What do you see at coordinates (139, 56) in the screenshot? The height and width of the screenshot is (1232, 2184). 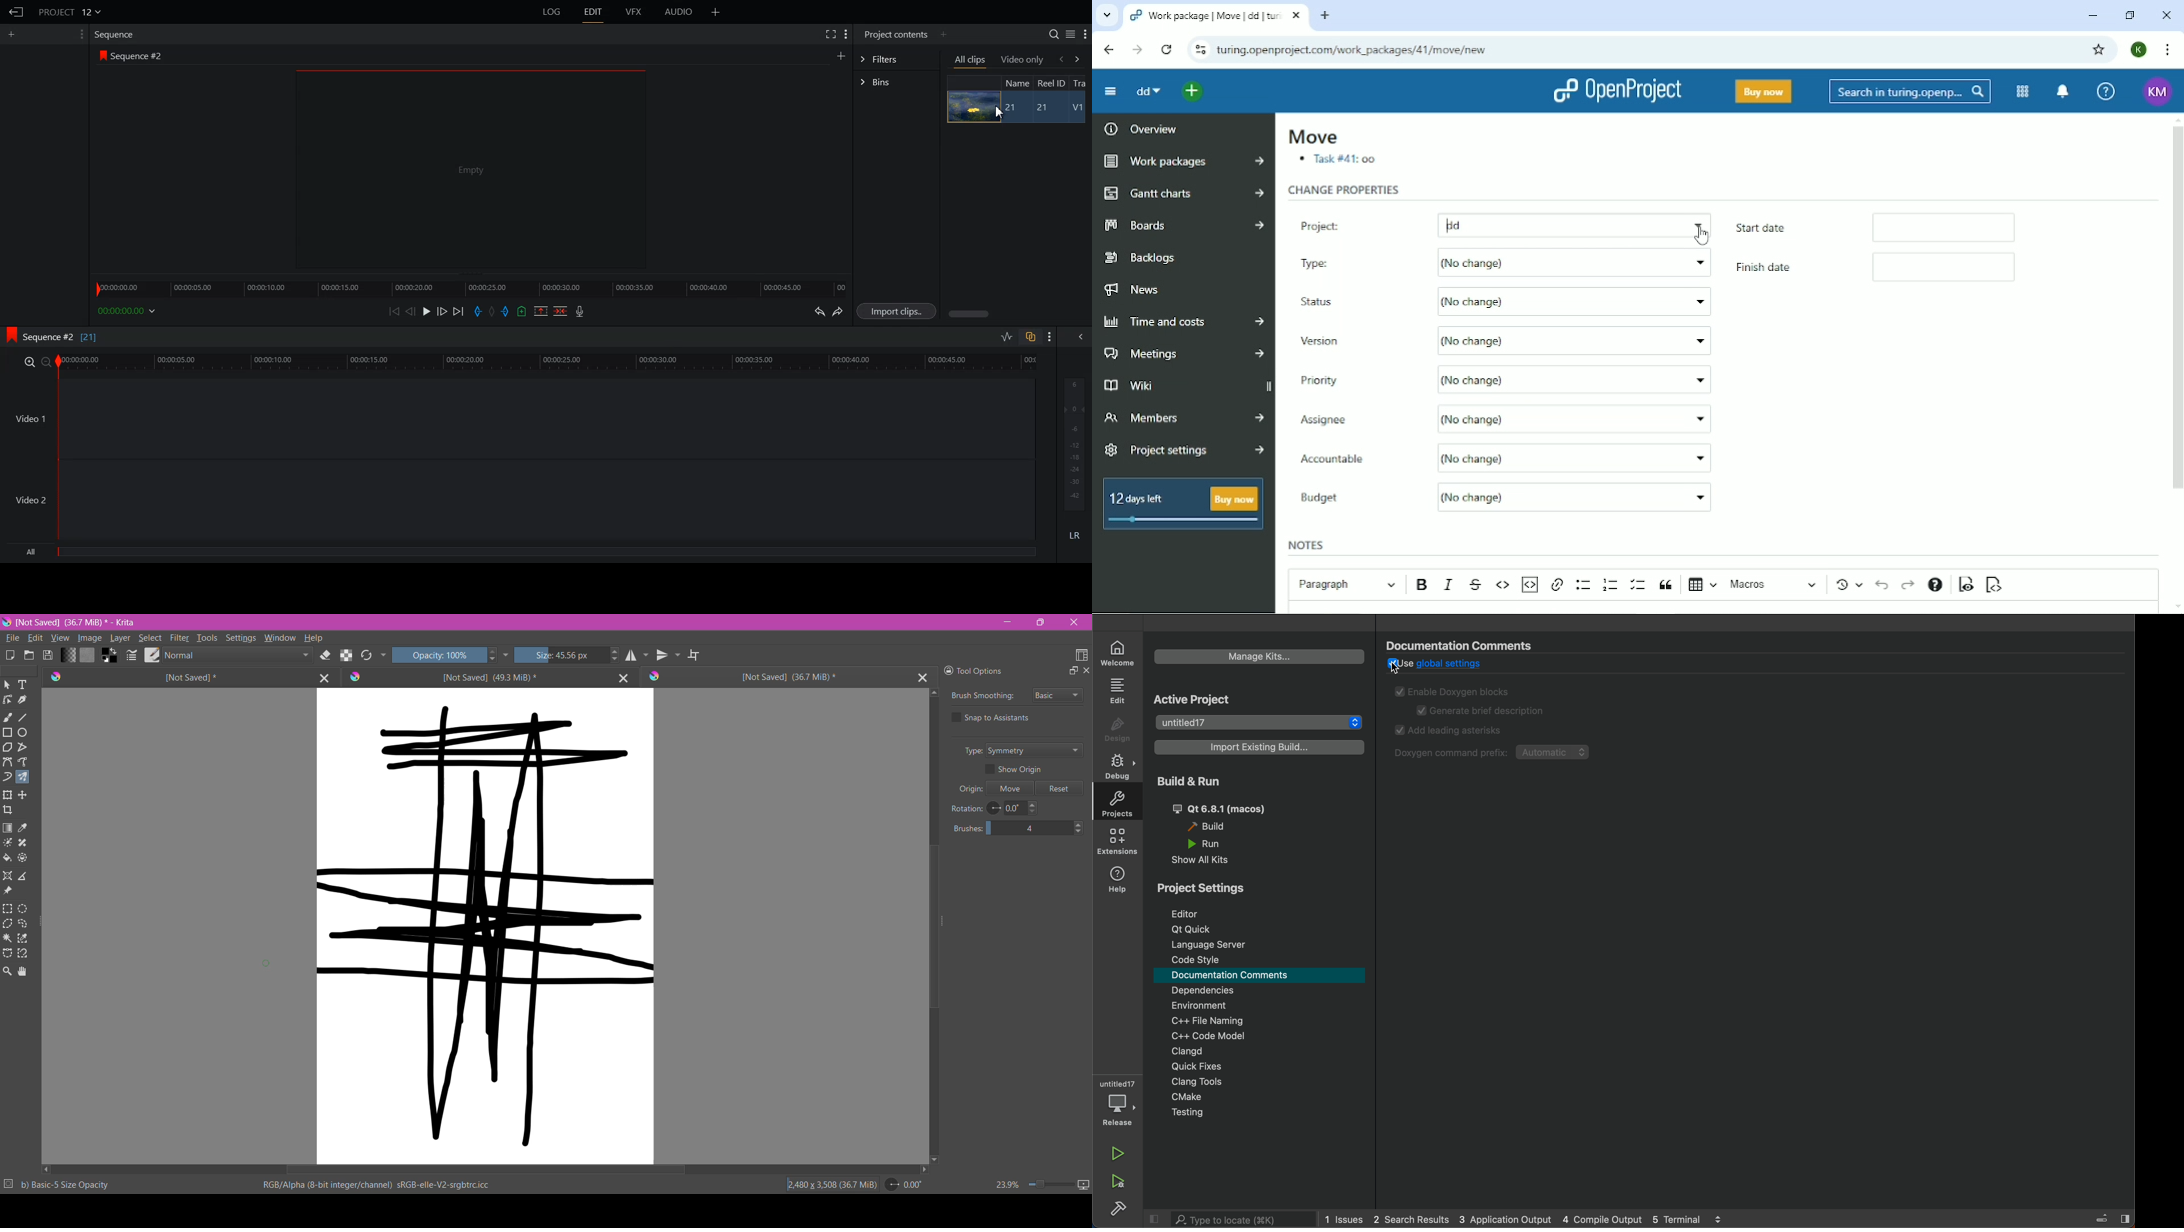 I see `Sequence #2` at bounding box center [139, 56].